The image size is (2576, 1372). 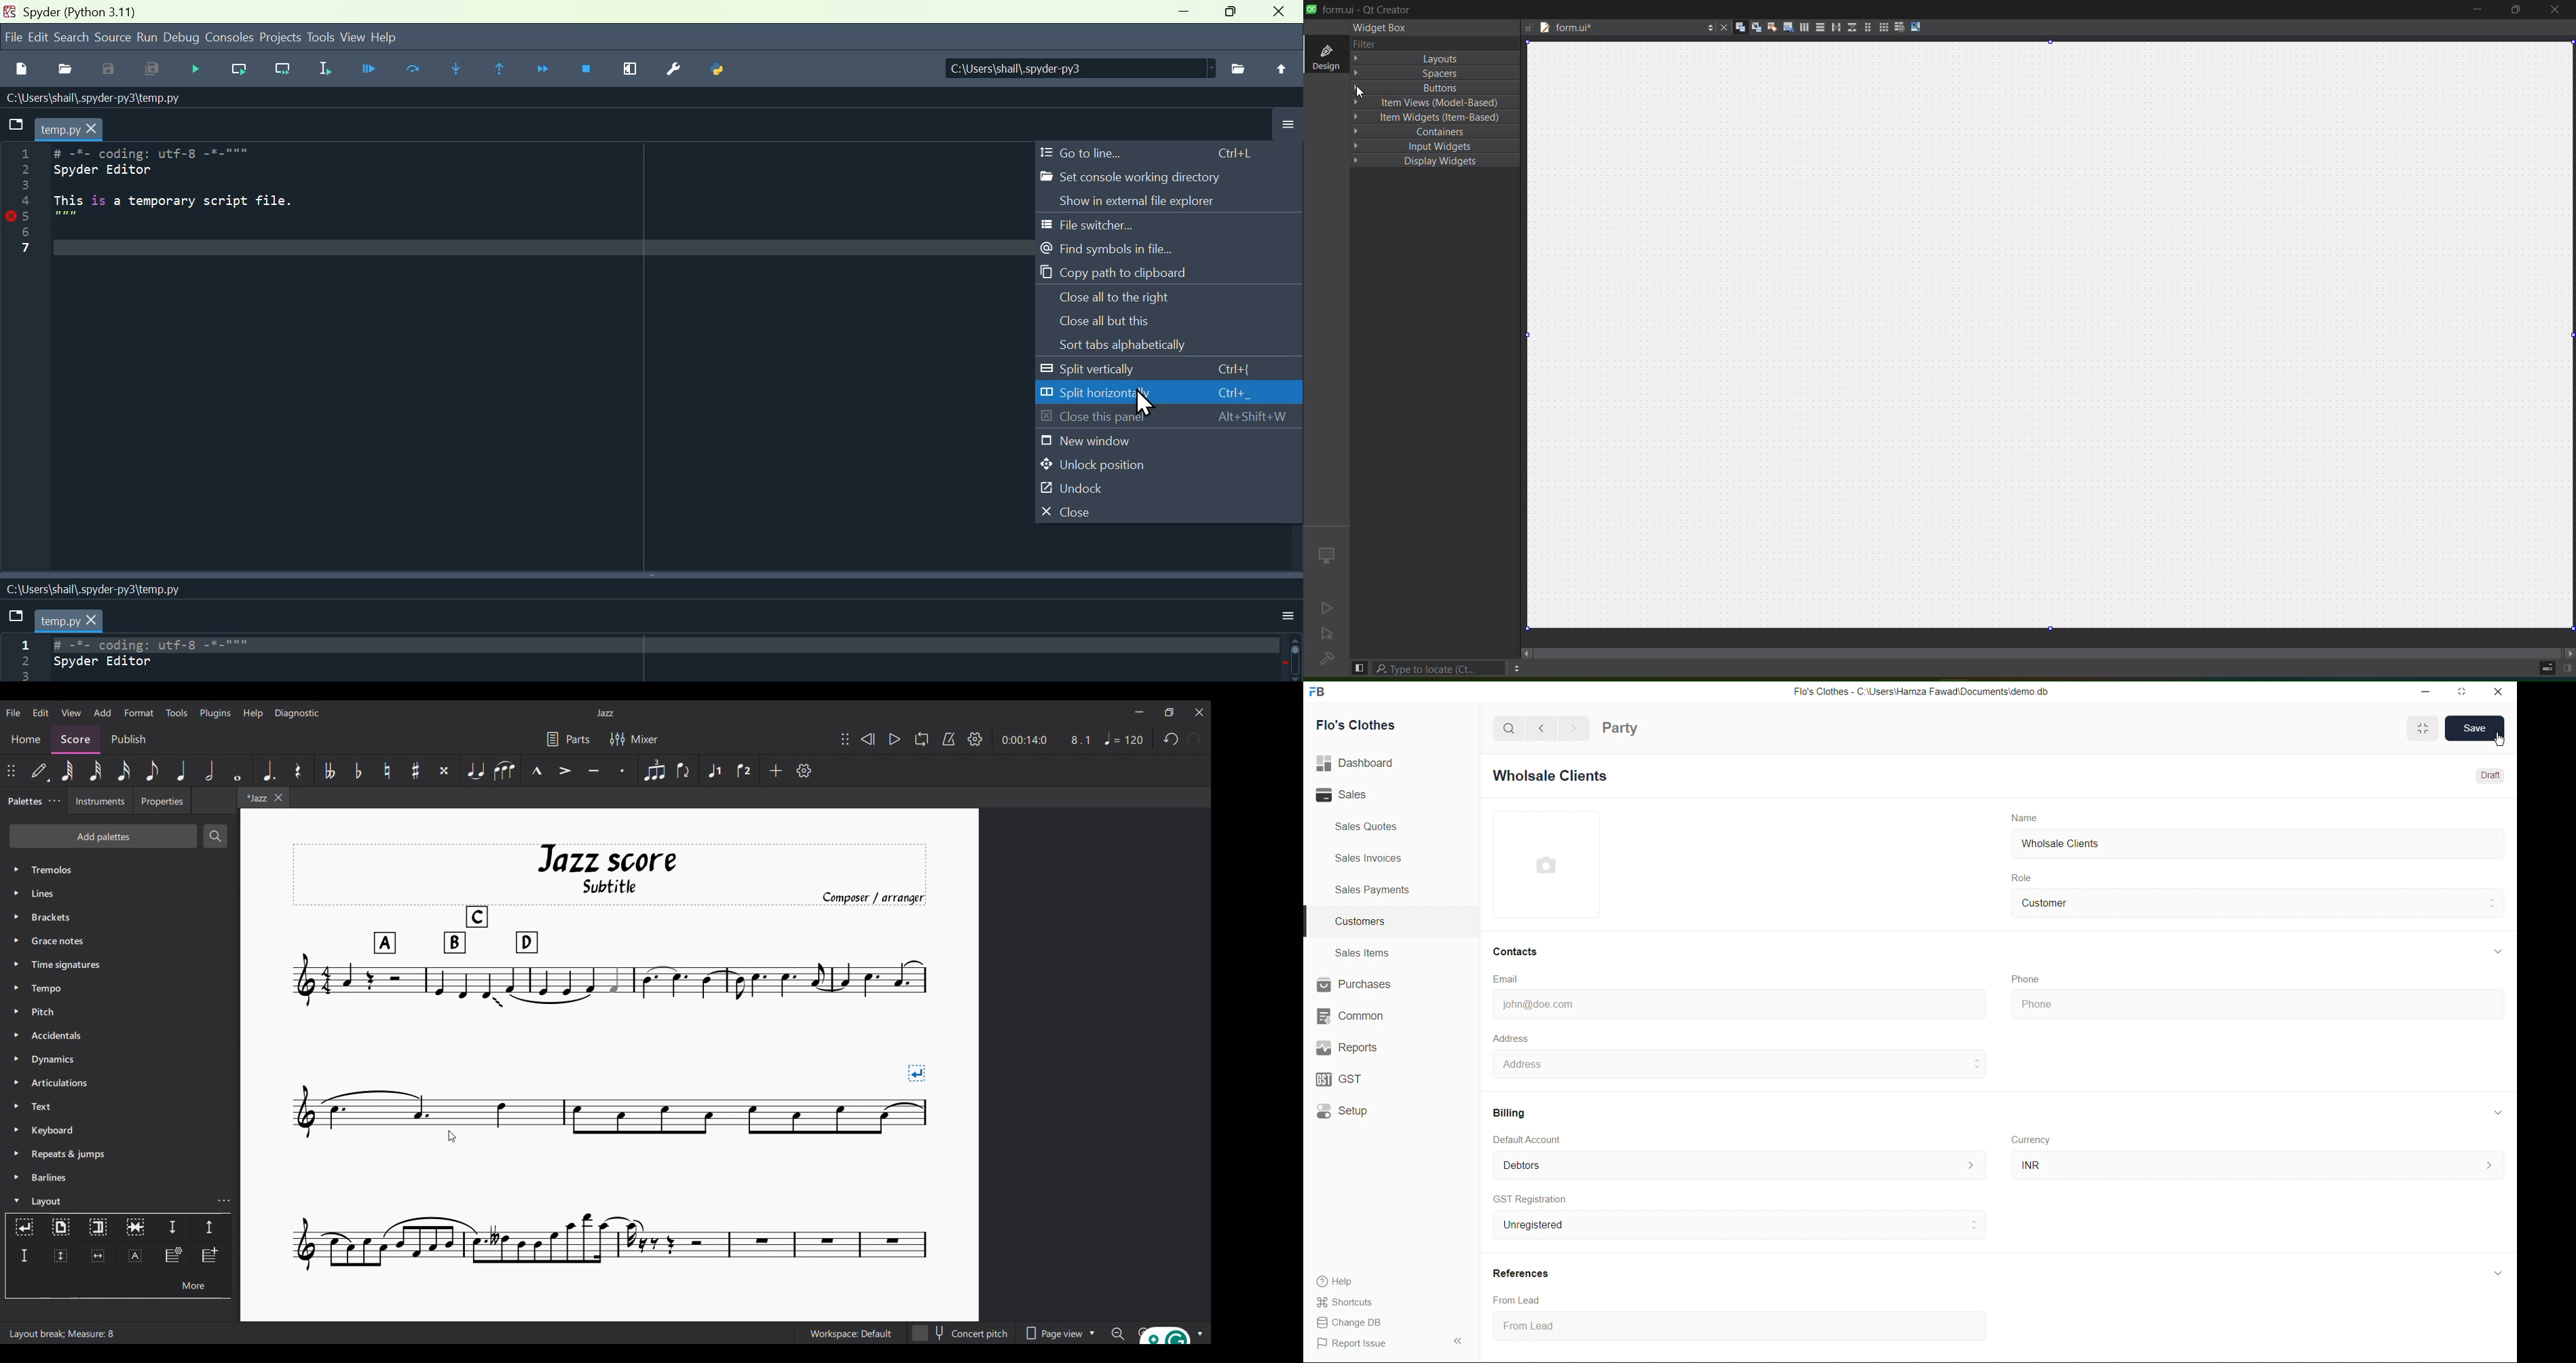 I want to click on From Lead, so click(x=1614, y=1328).